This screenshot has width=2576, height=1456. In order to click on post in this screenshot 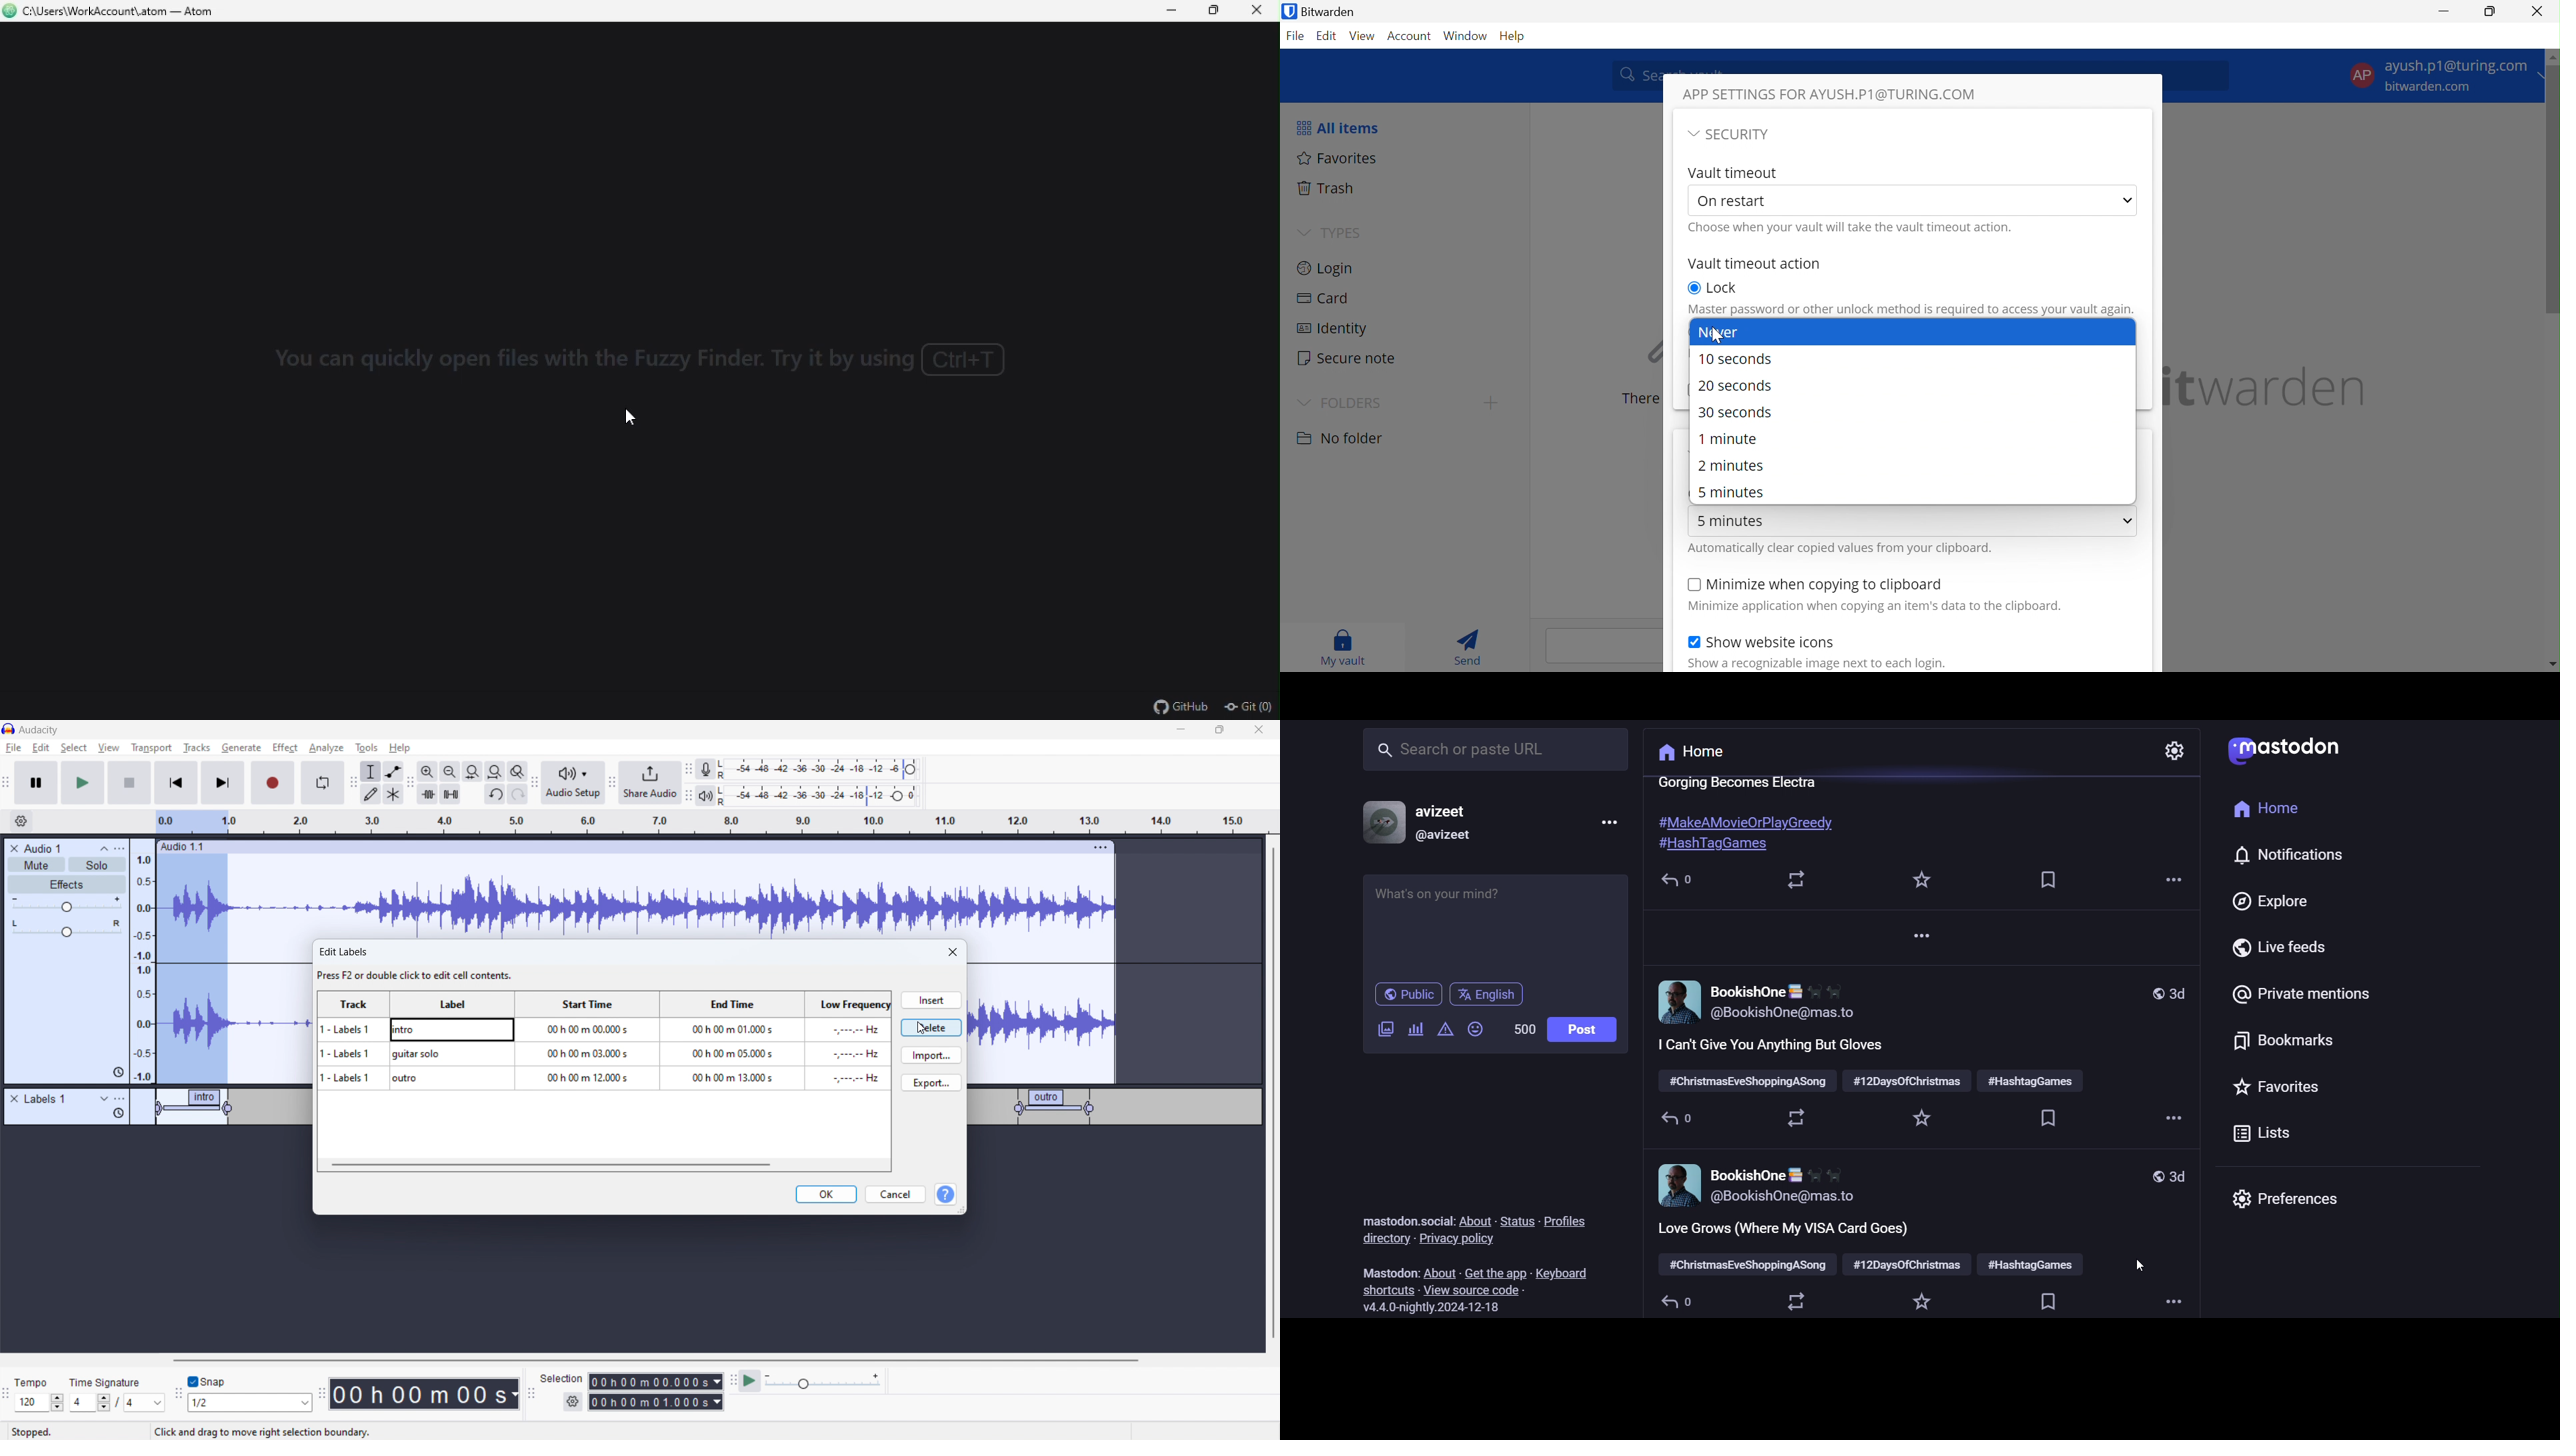, I will do `click(1583, 1030)`.